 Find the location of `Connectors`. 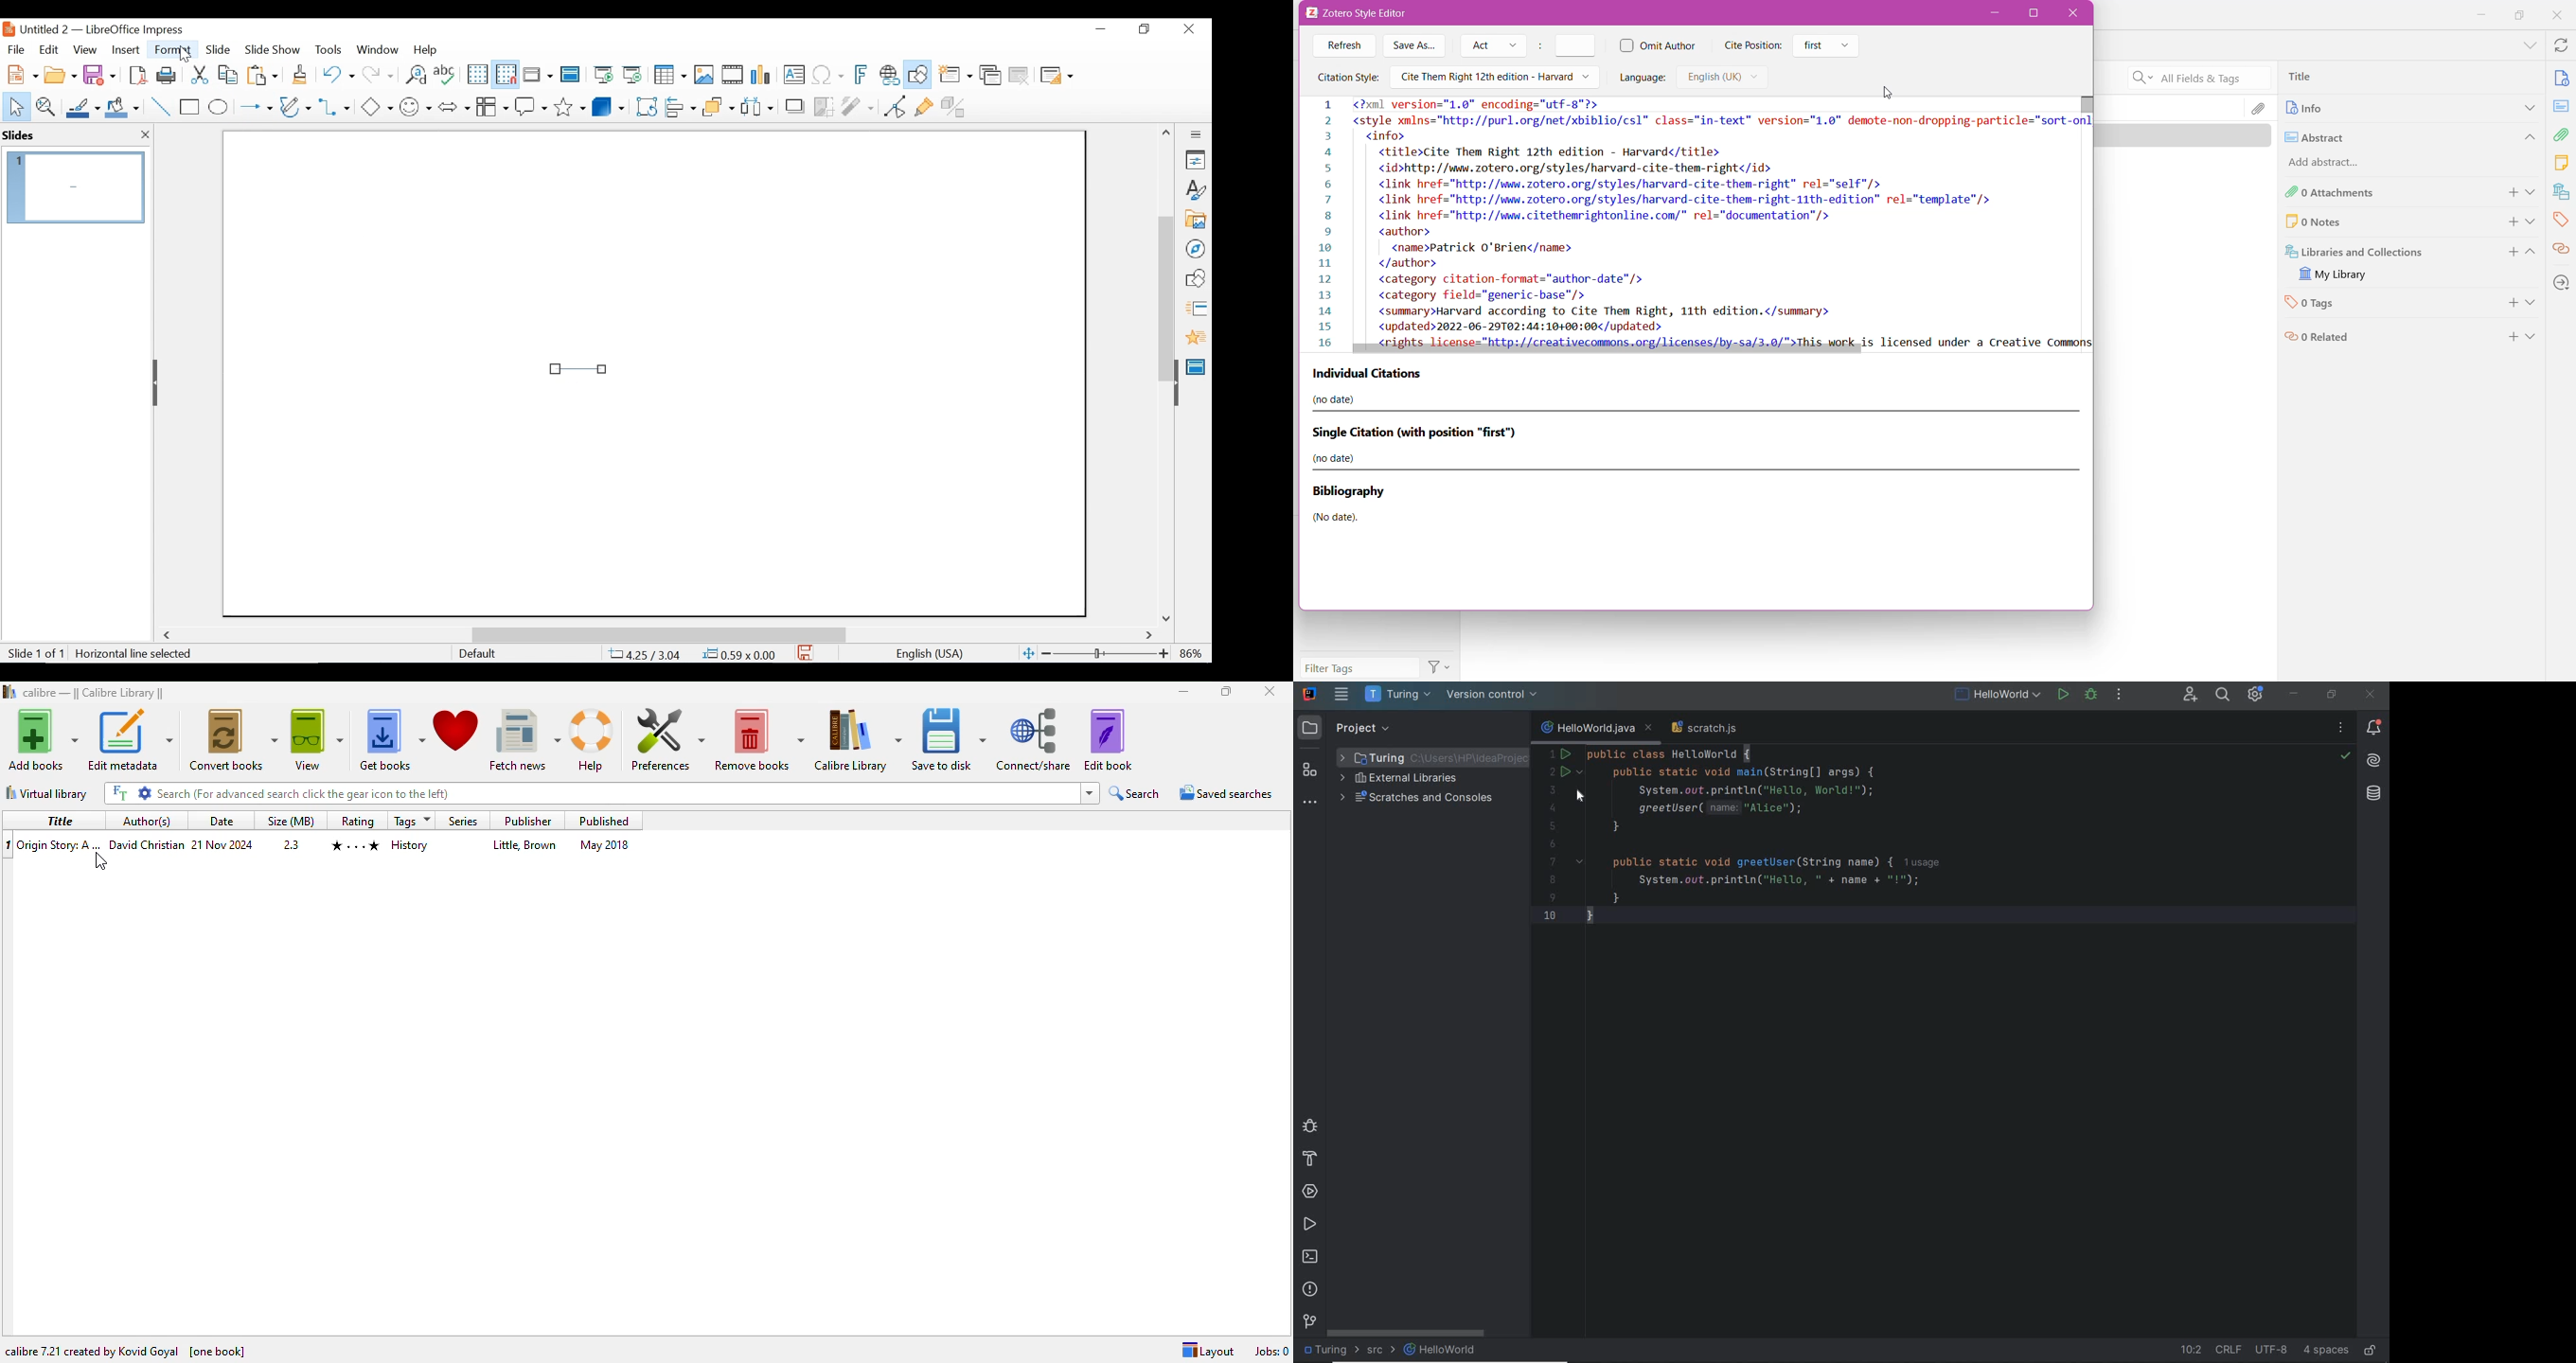

Connectors is located at coordinates (336, 107).